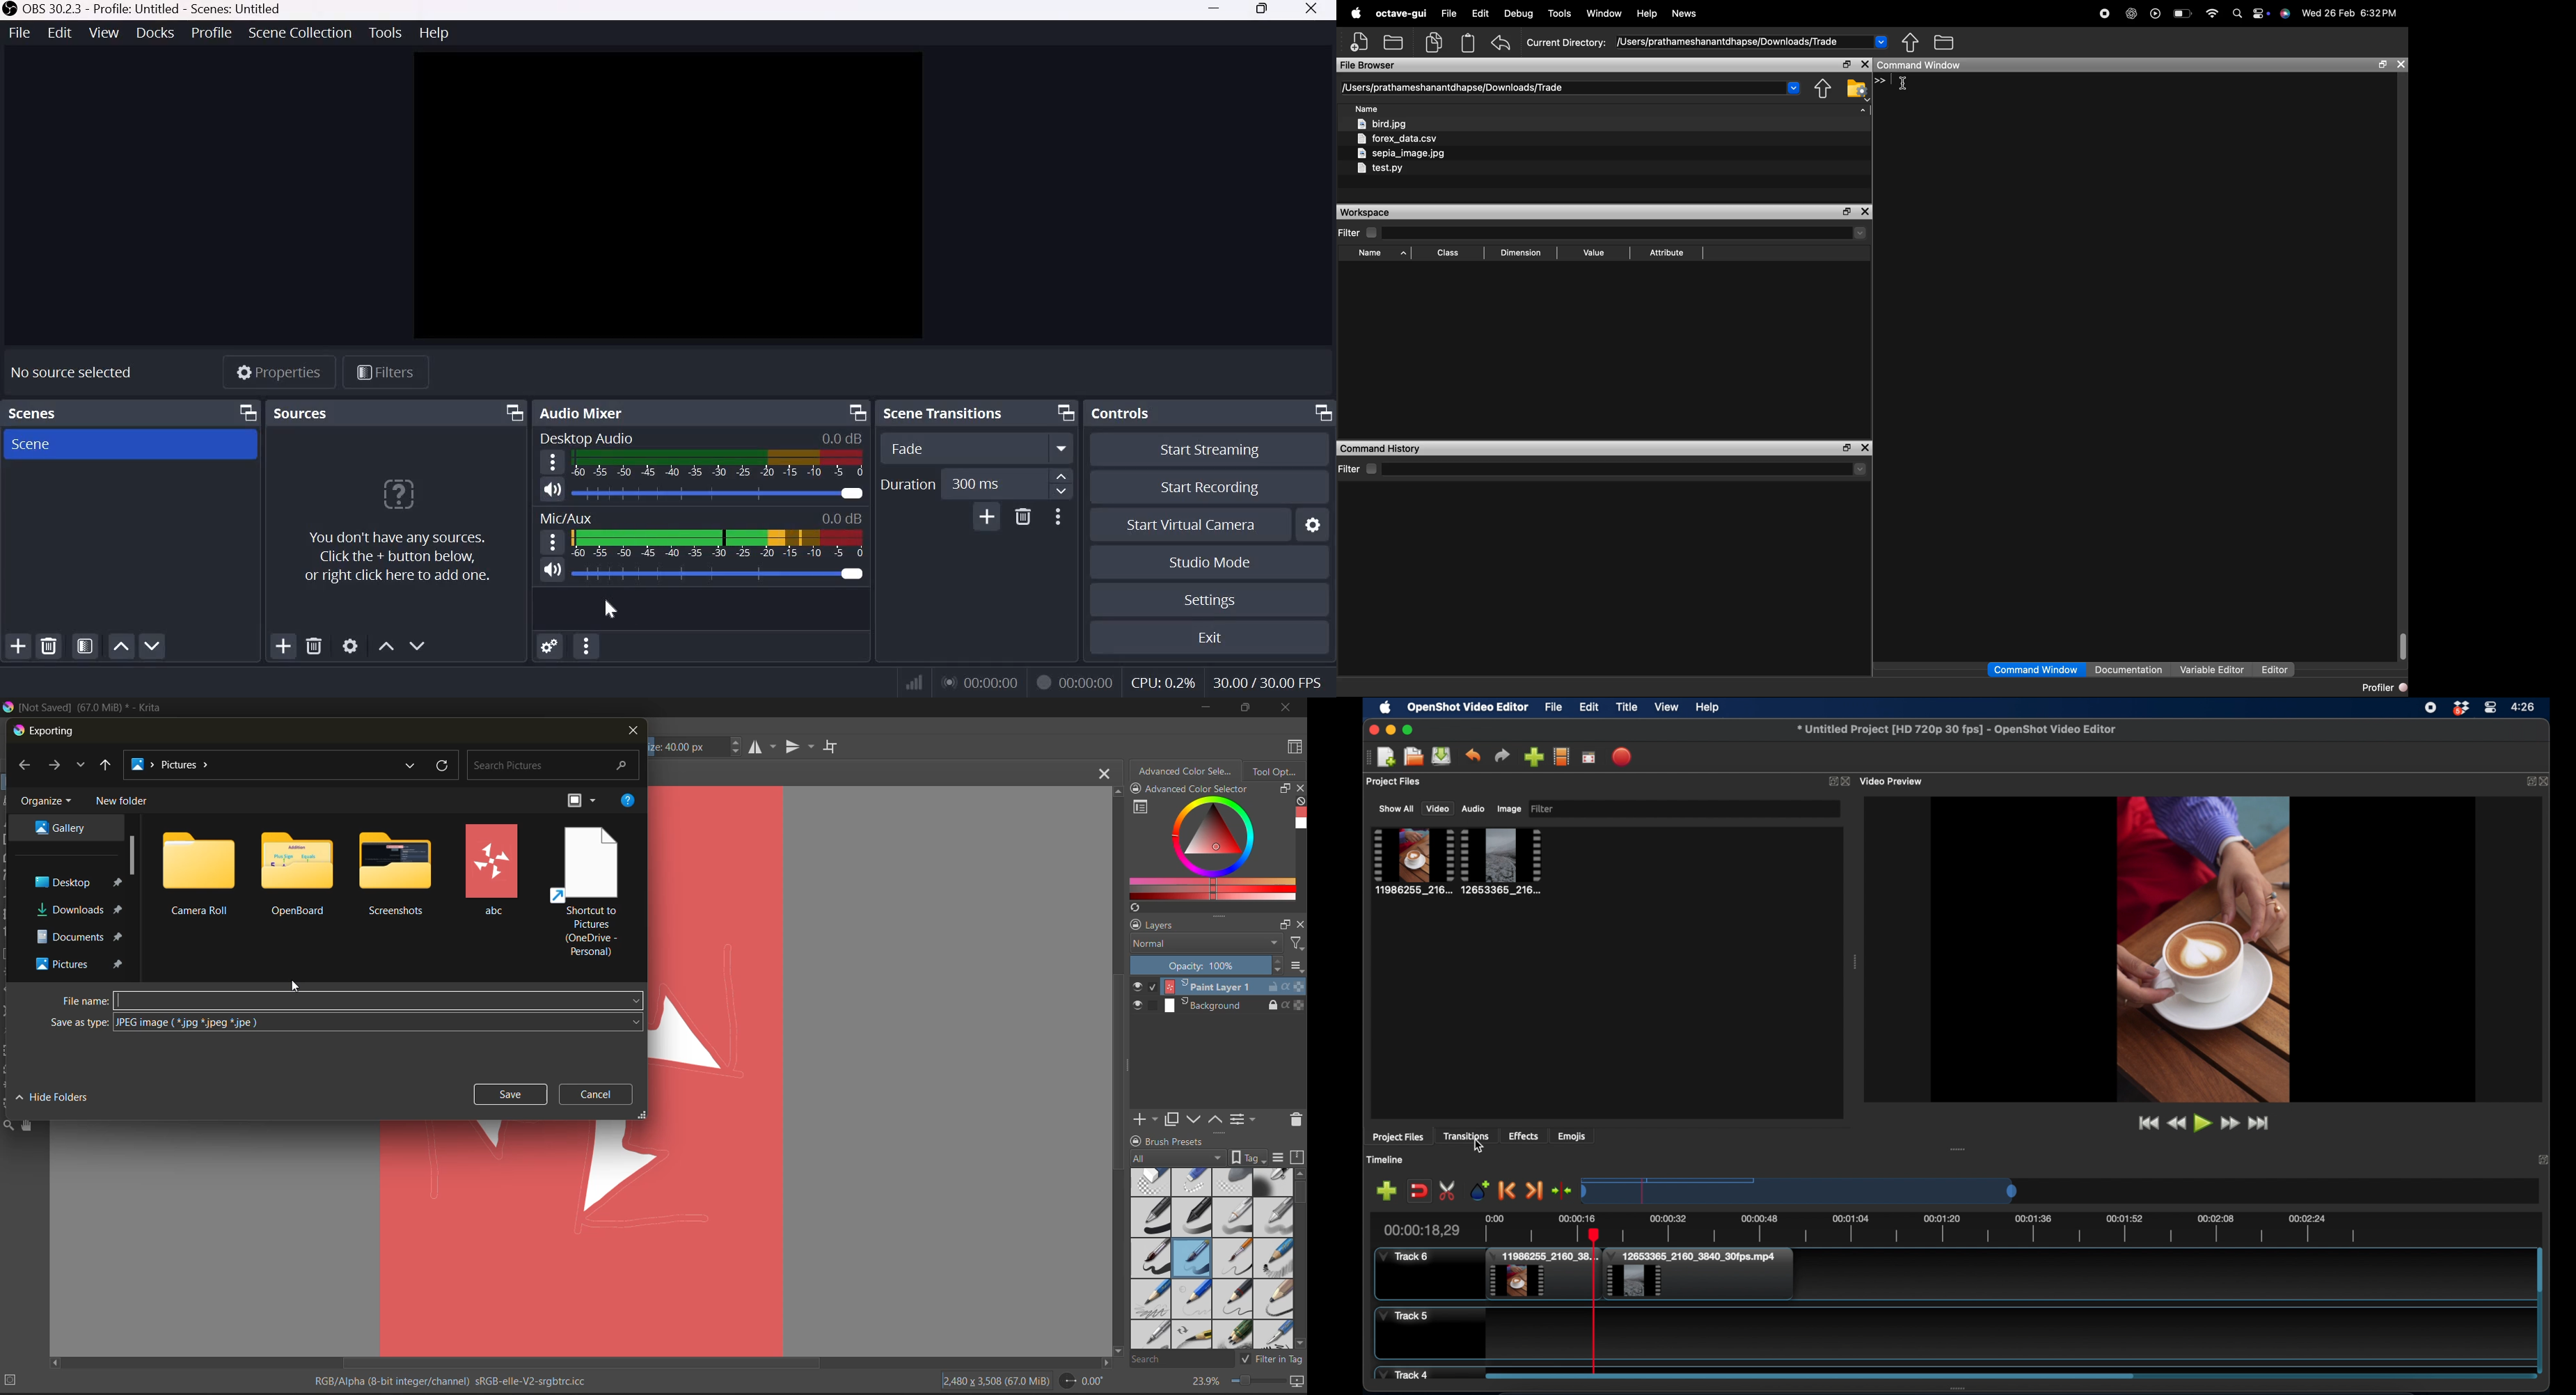 The height and width of the screenshot is (1400, 2576). Describe the element at coordinates (1088, 681) in the screenshot. I see `Recording Timer` at that location.